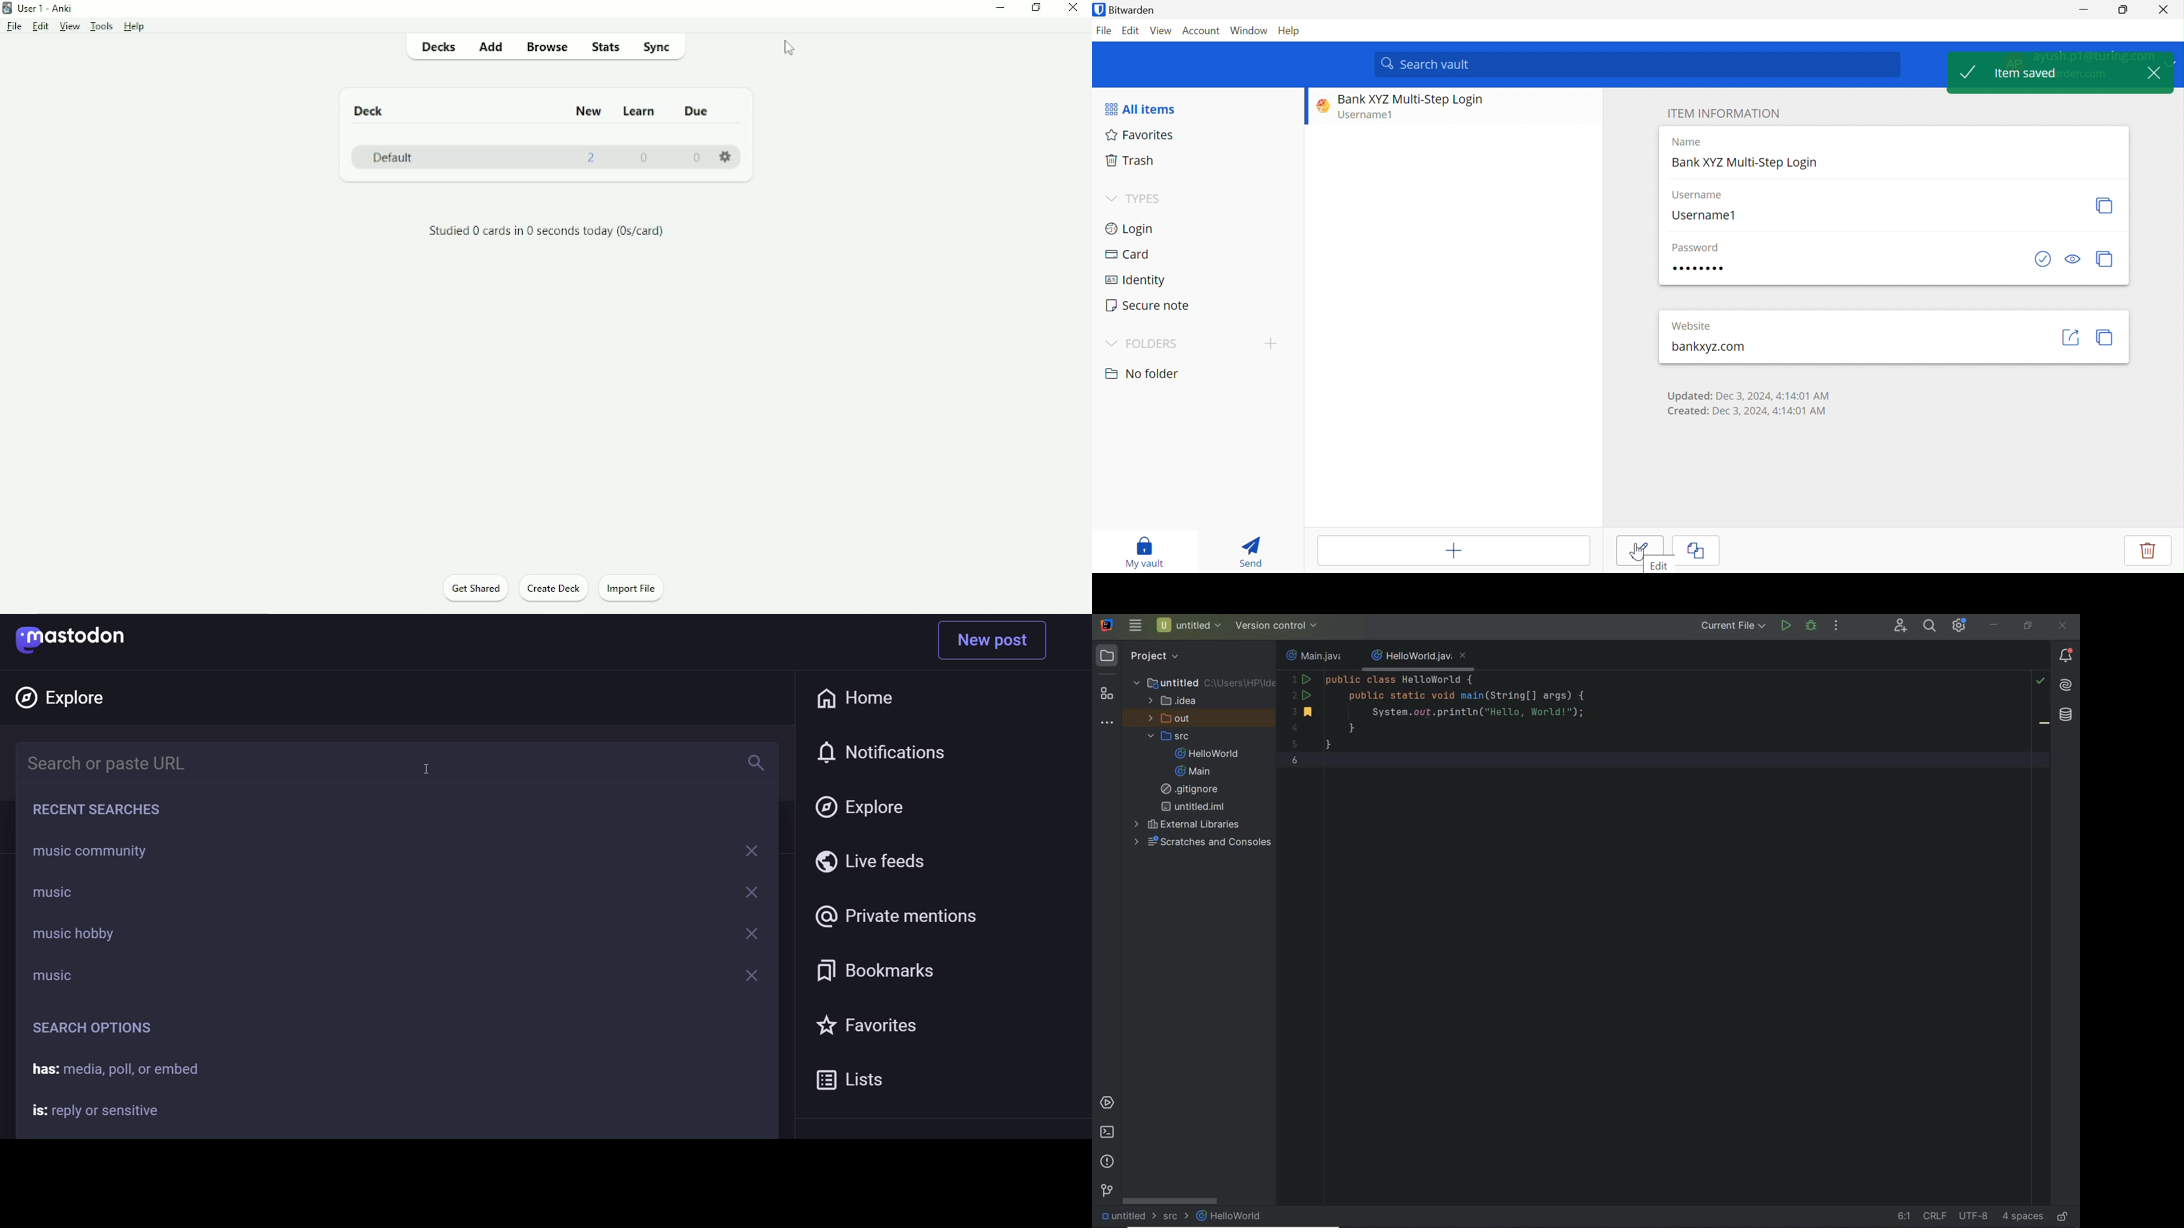 This screenshot has height=1232, width=2184. What do you see at coordinates (1144, 553) in the screenshot?
I see `My vault` at bounding box center [1144, 553].